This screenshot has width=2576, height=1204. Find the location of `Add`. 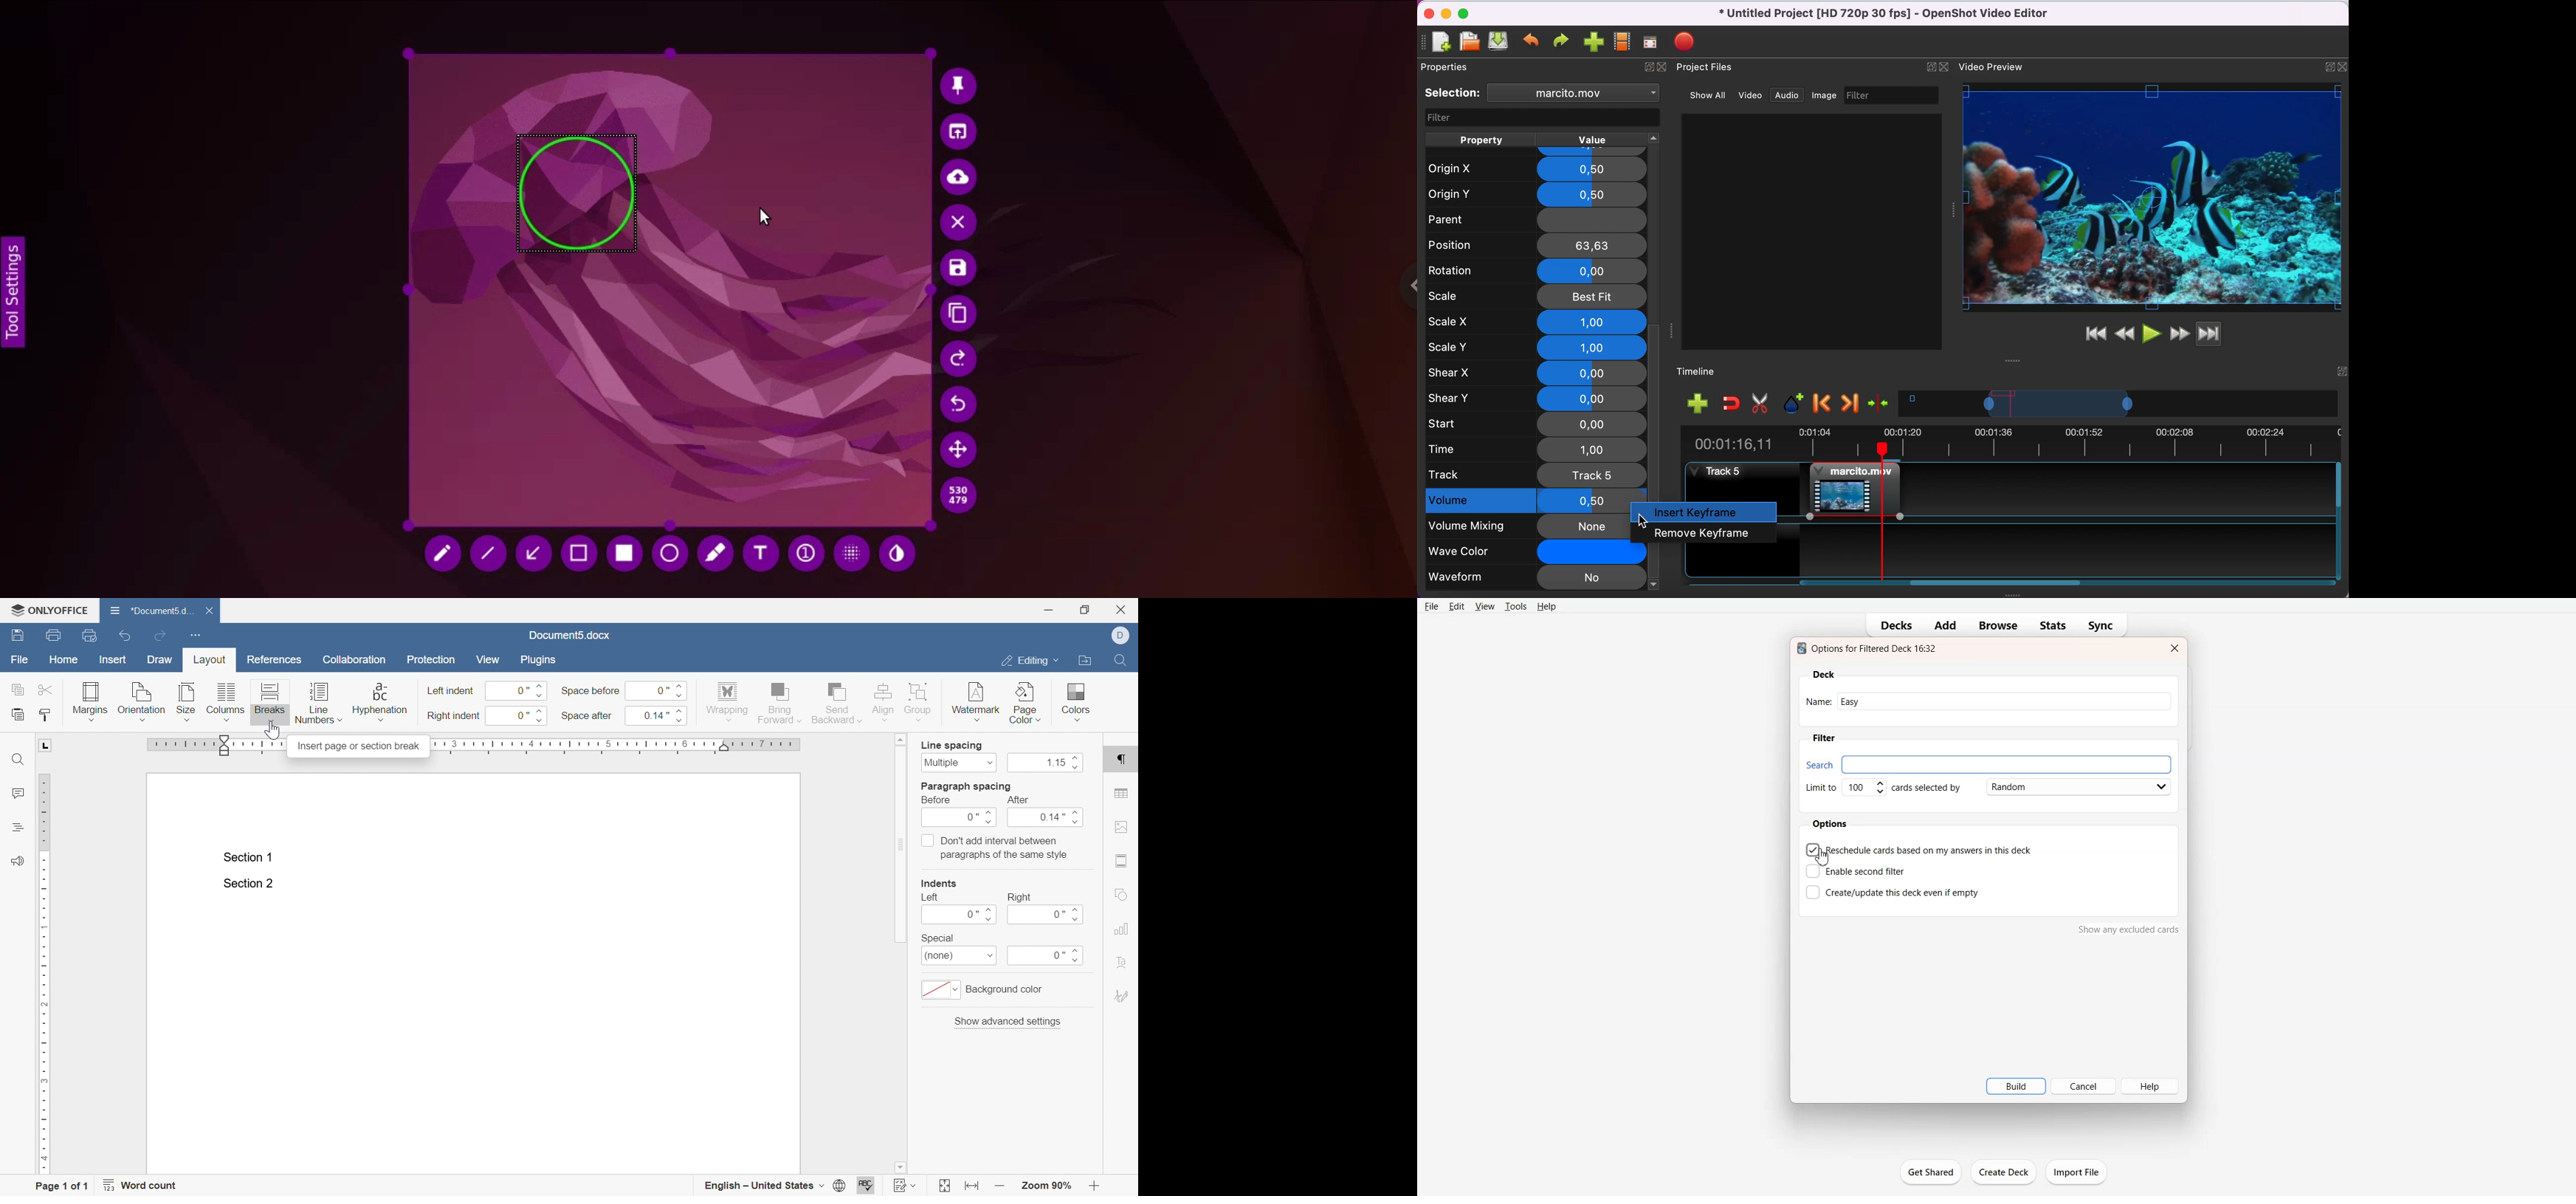

Add is located at coordinates (1944, 625).